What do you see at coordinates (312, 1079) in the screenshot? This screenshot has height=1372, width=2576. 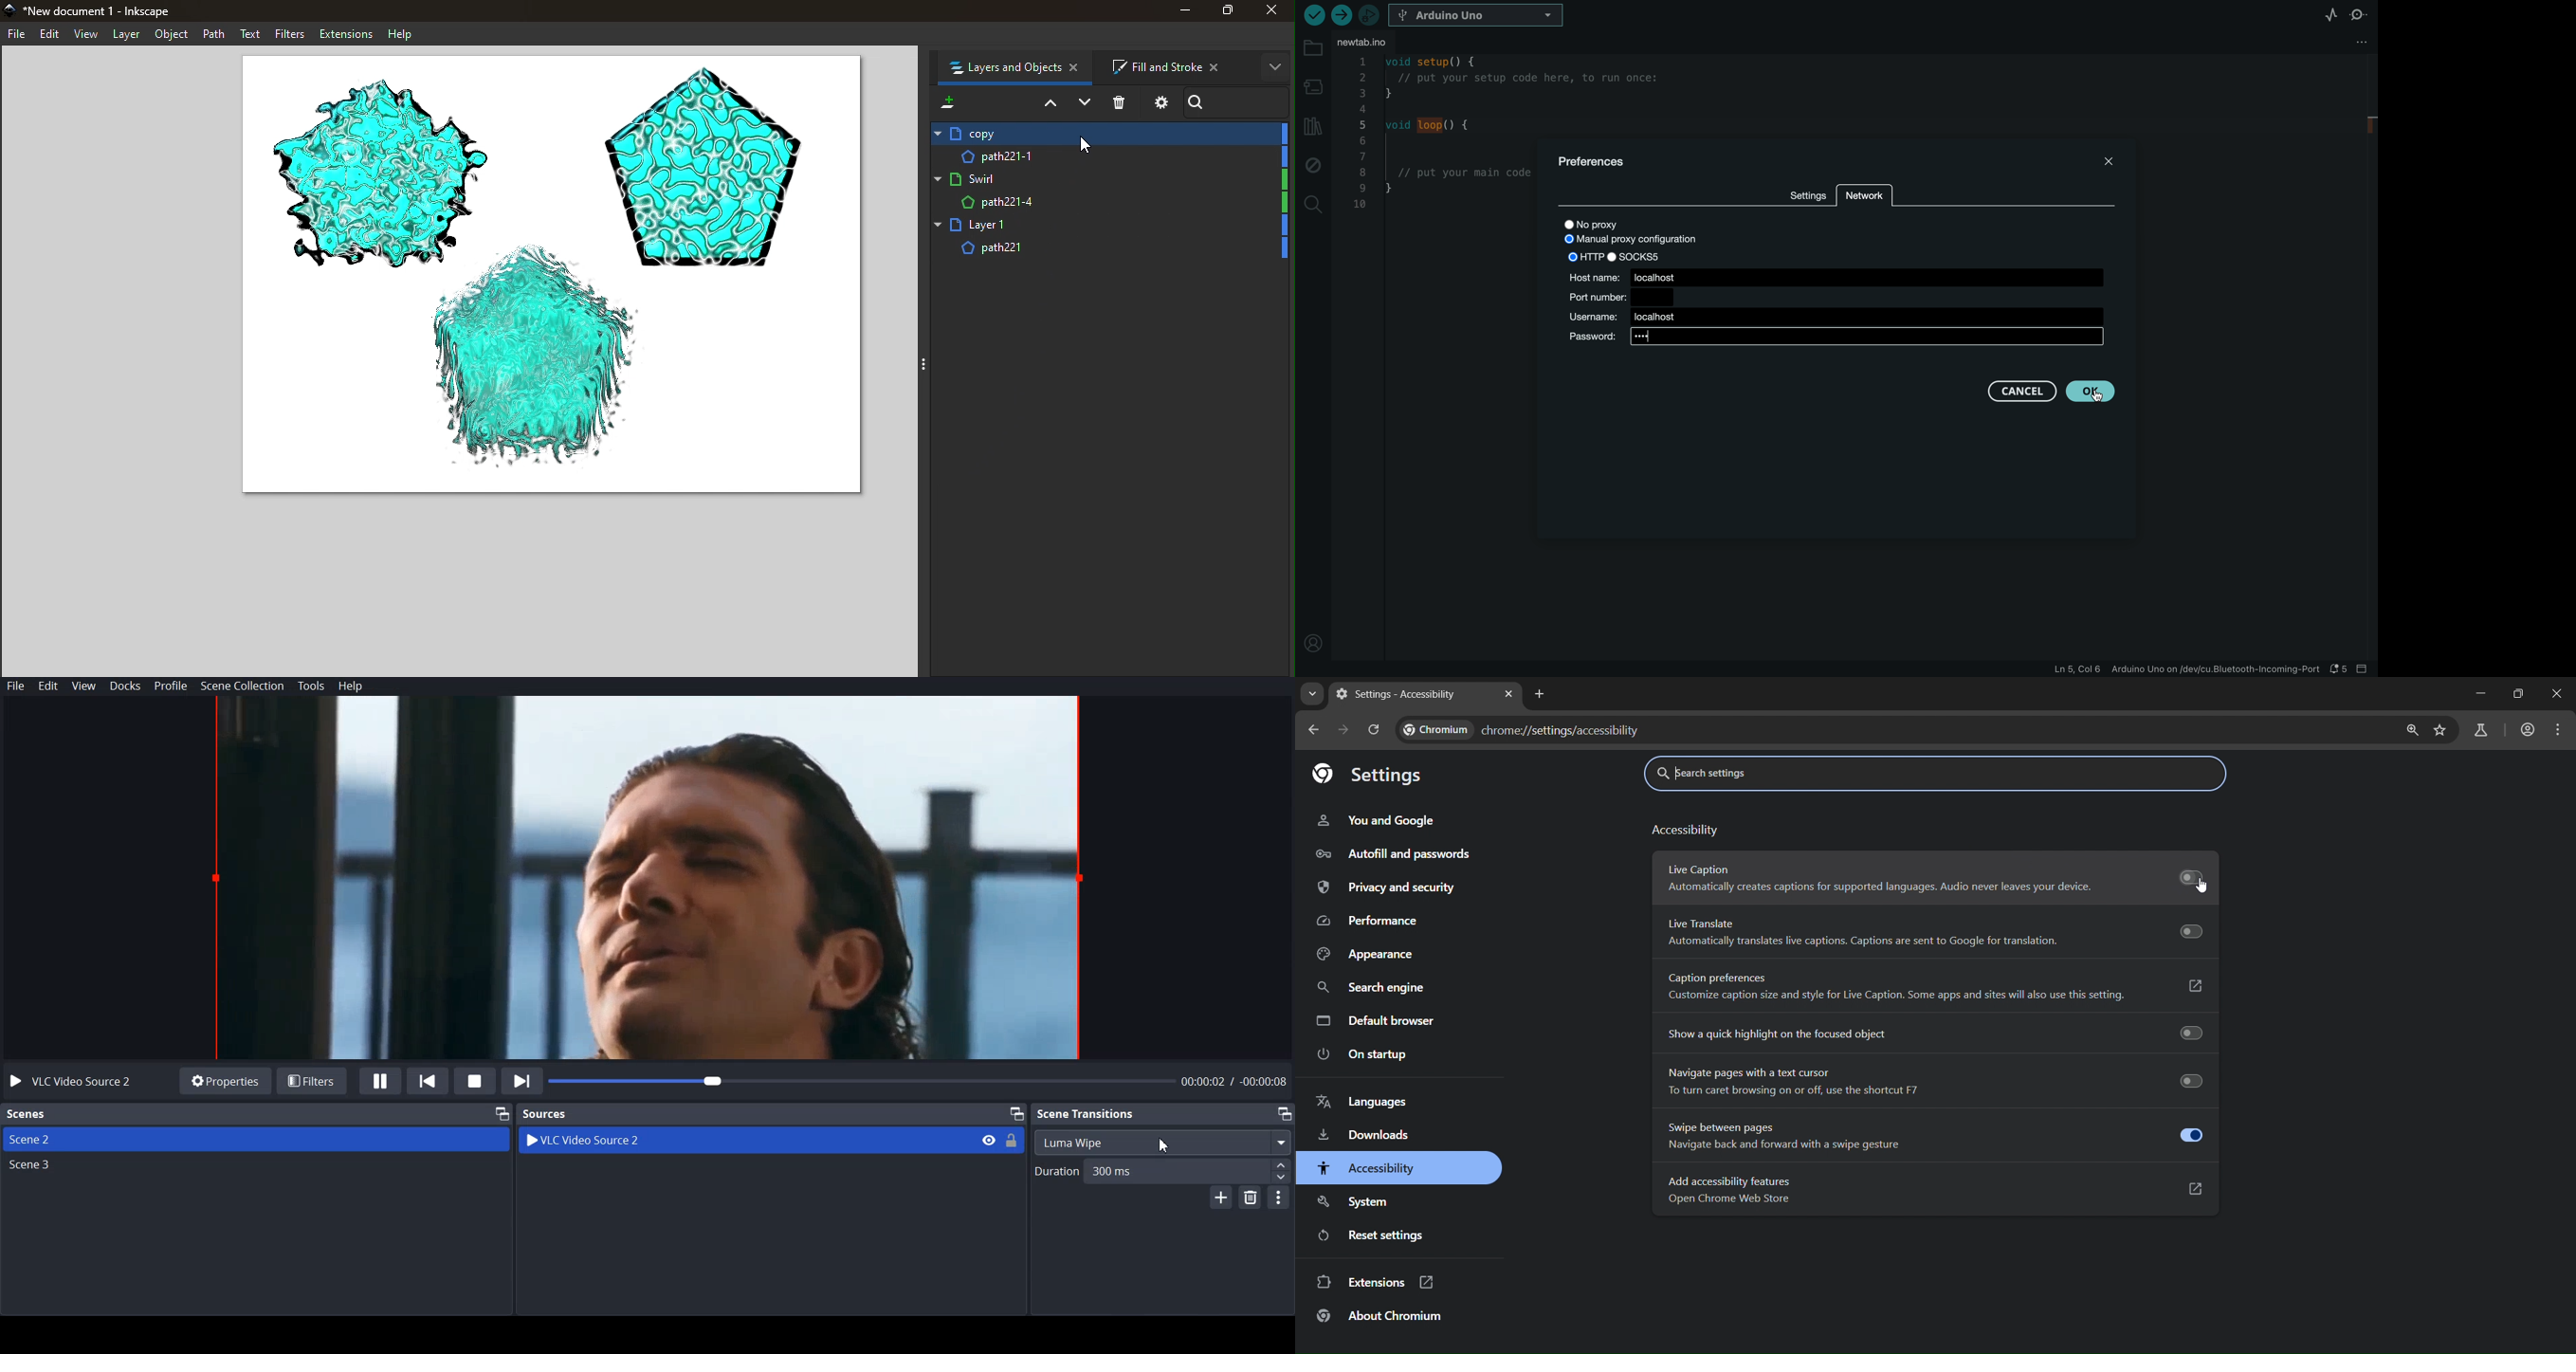 I see `Filters` at bounding box center [312, 1079].